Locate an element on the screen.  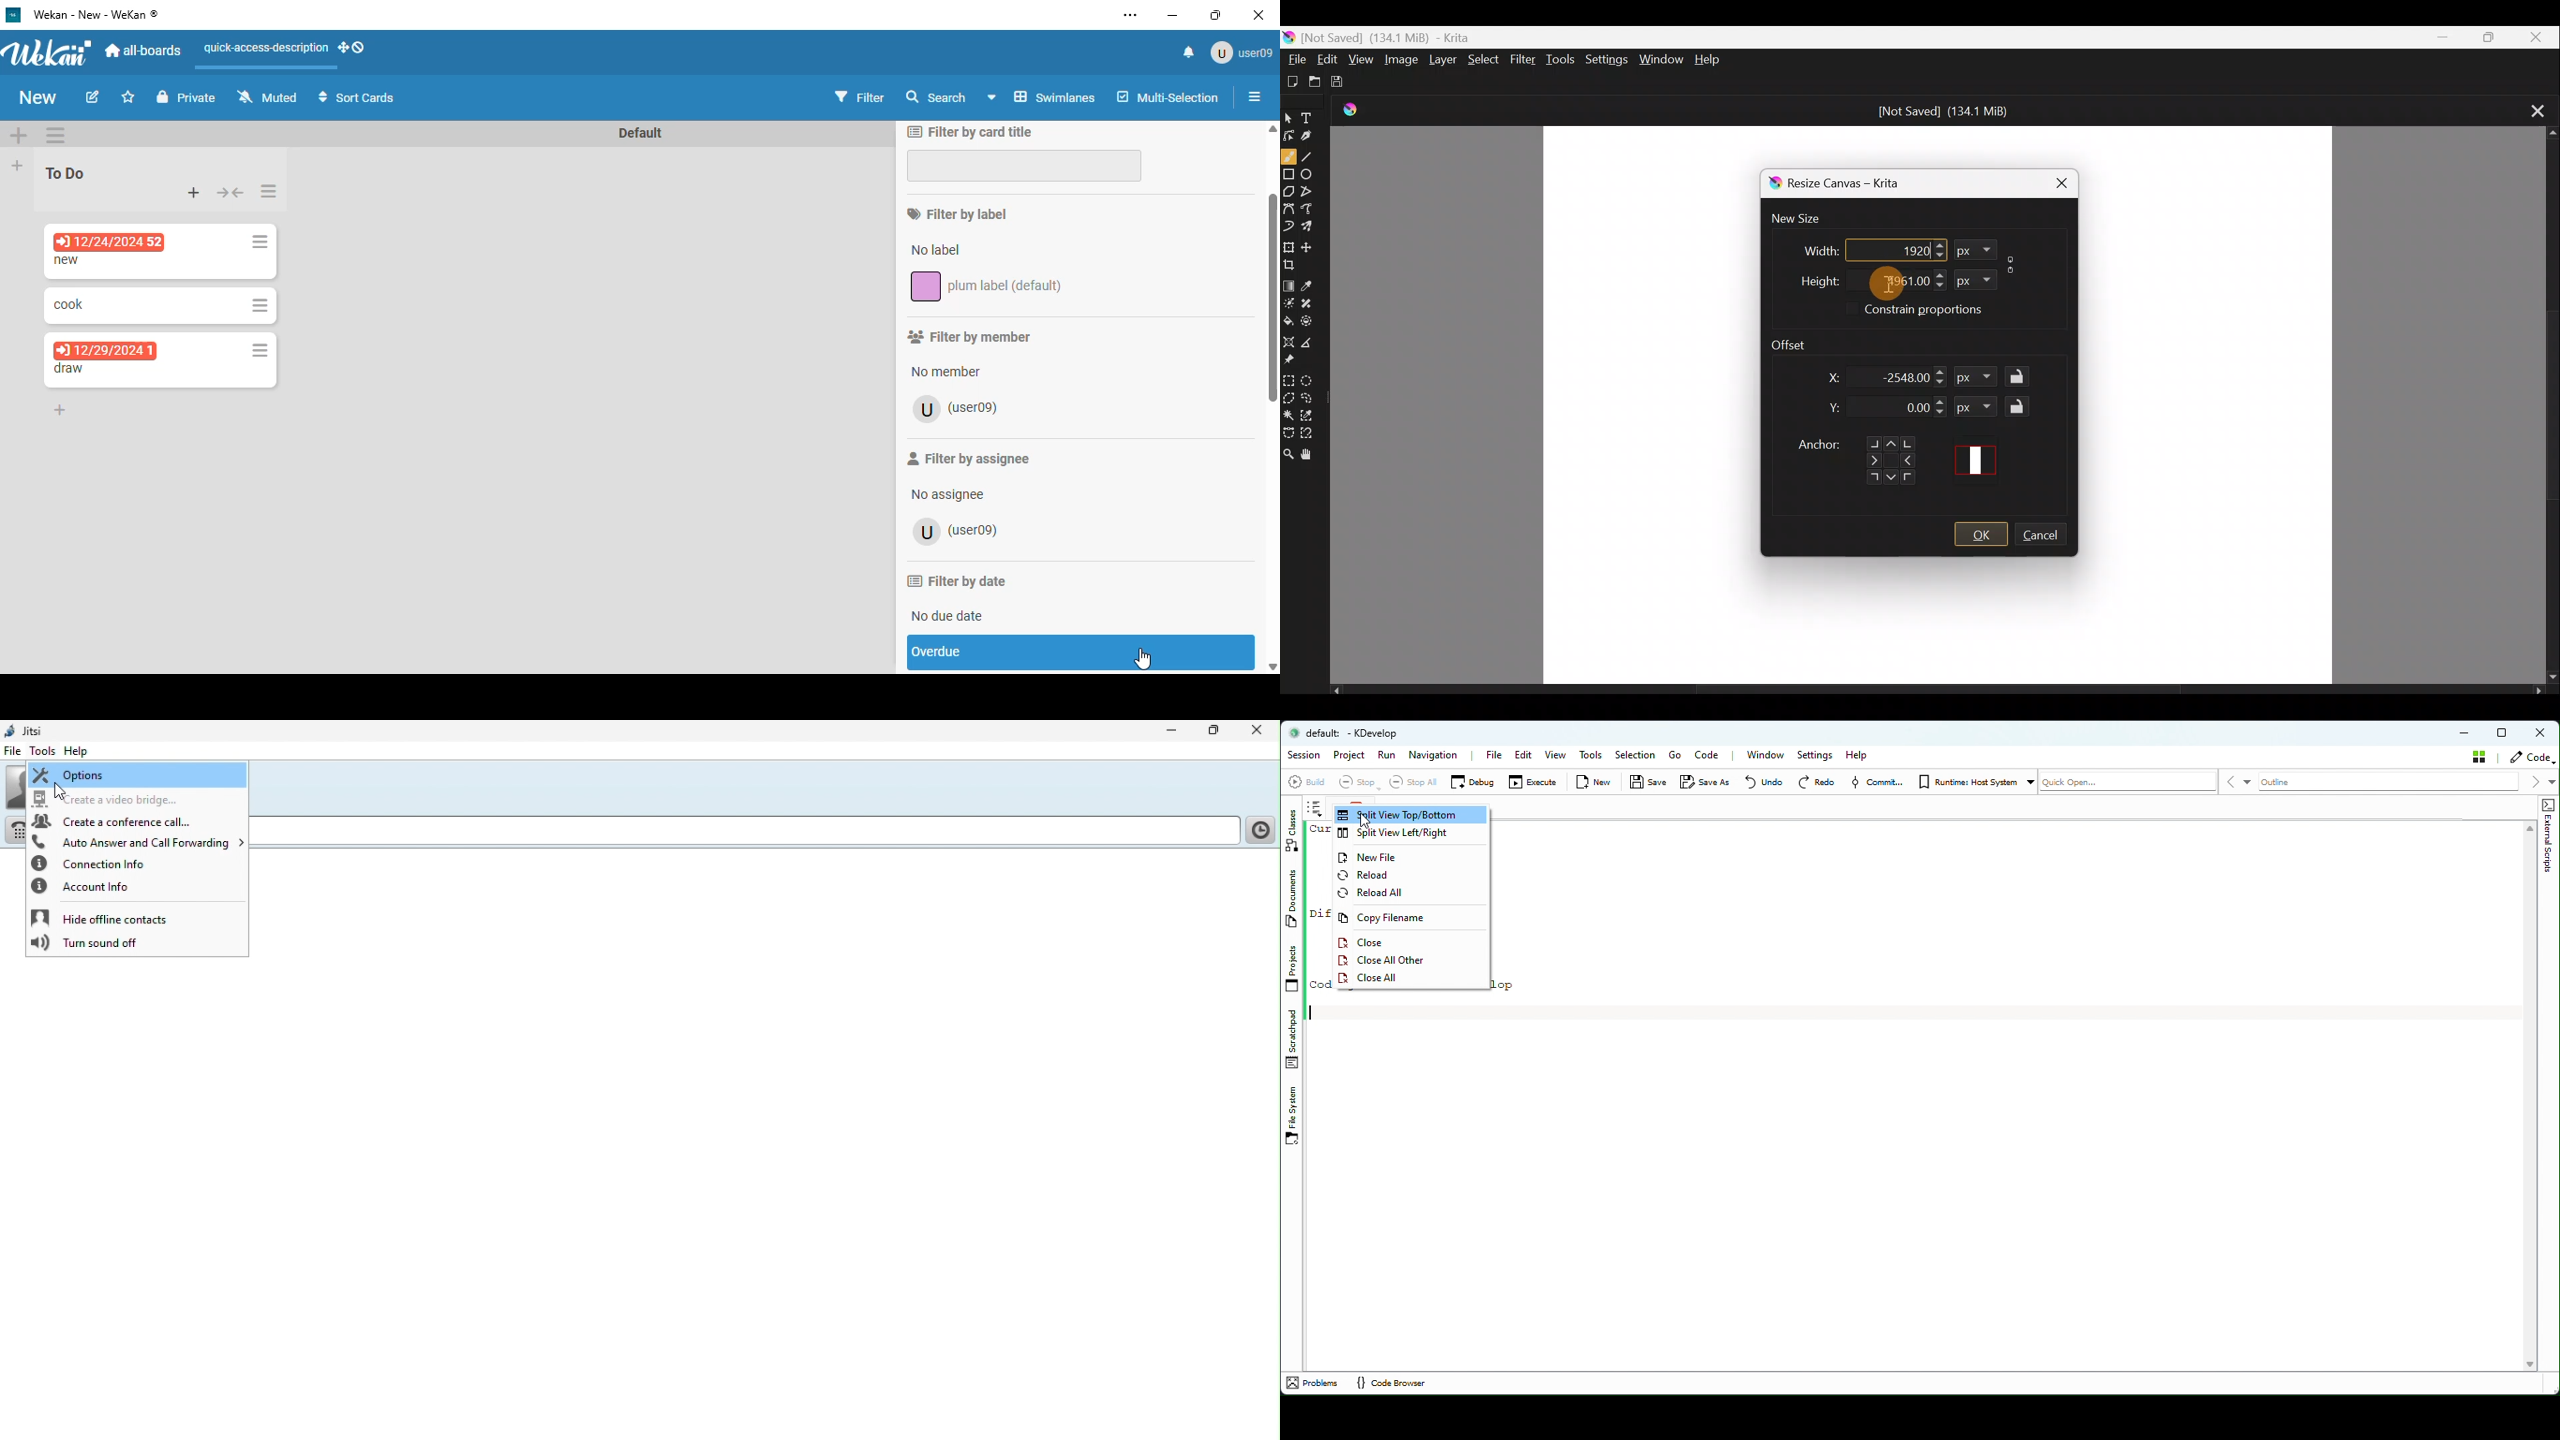
Auto answering and call forwarding is located at coordinates (134, 843).